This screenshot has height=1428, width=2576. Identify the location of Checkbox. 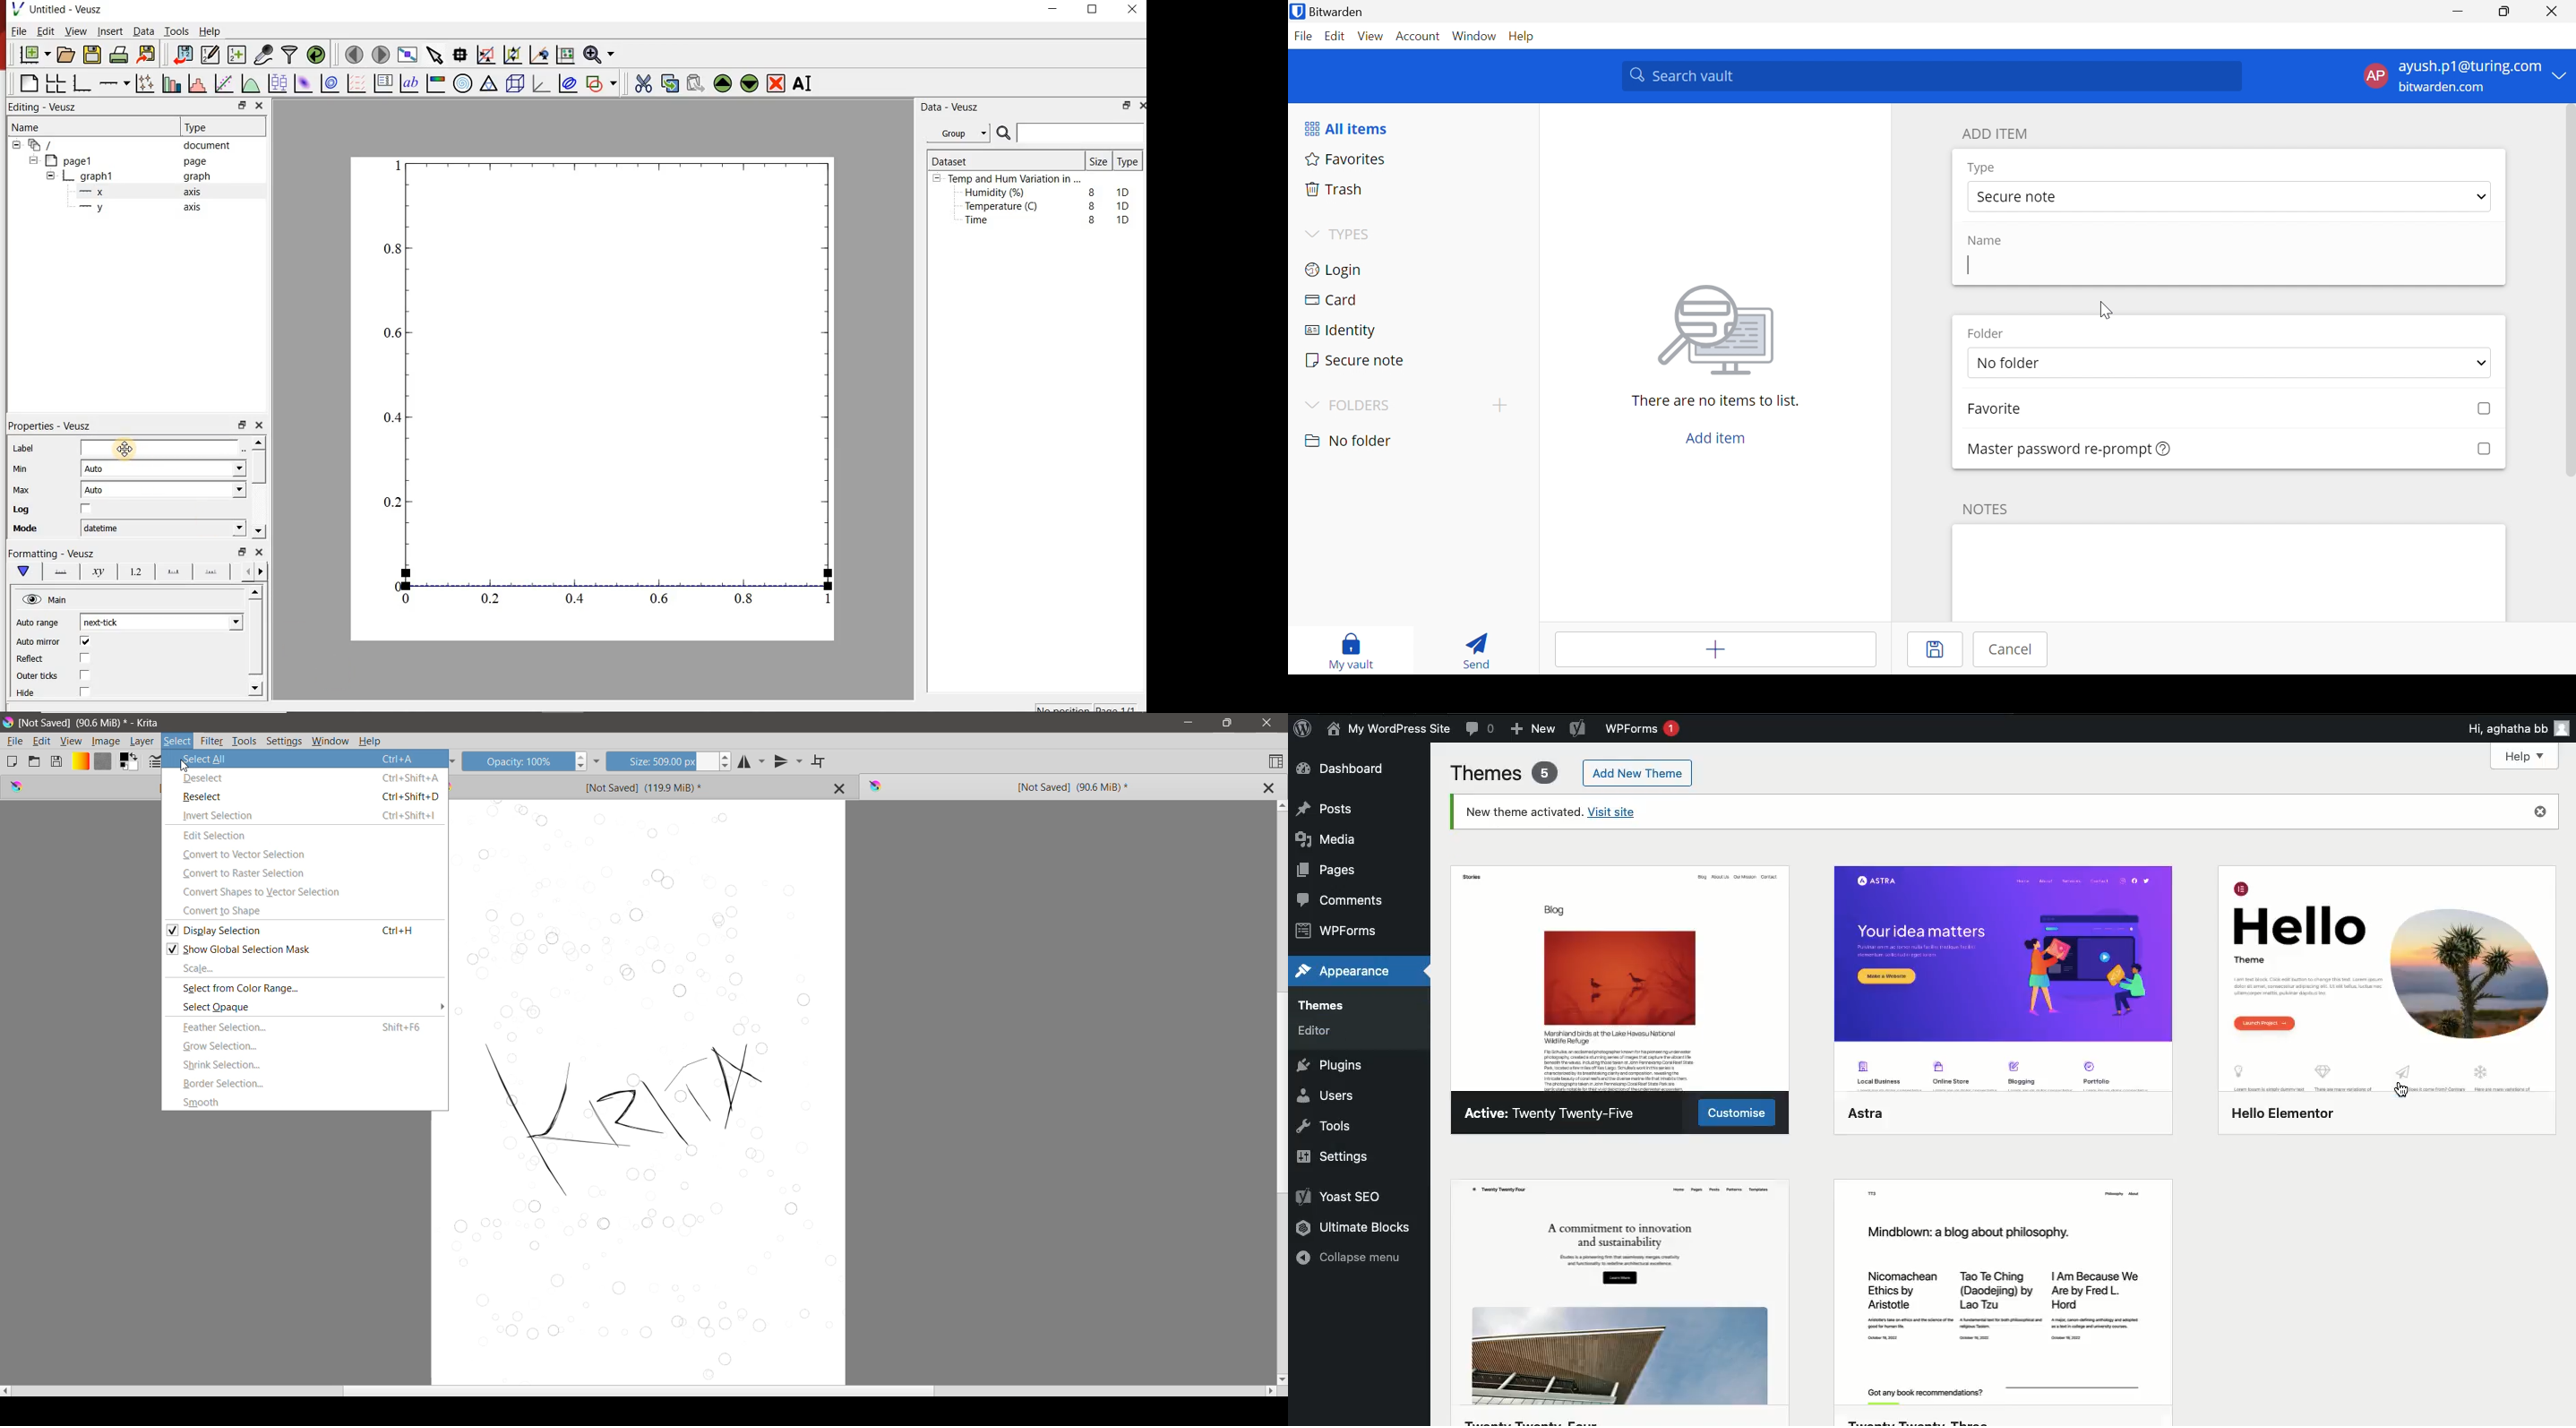
(2482, 449).